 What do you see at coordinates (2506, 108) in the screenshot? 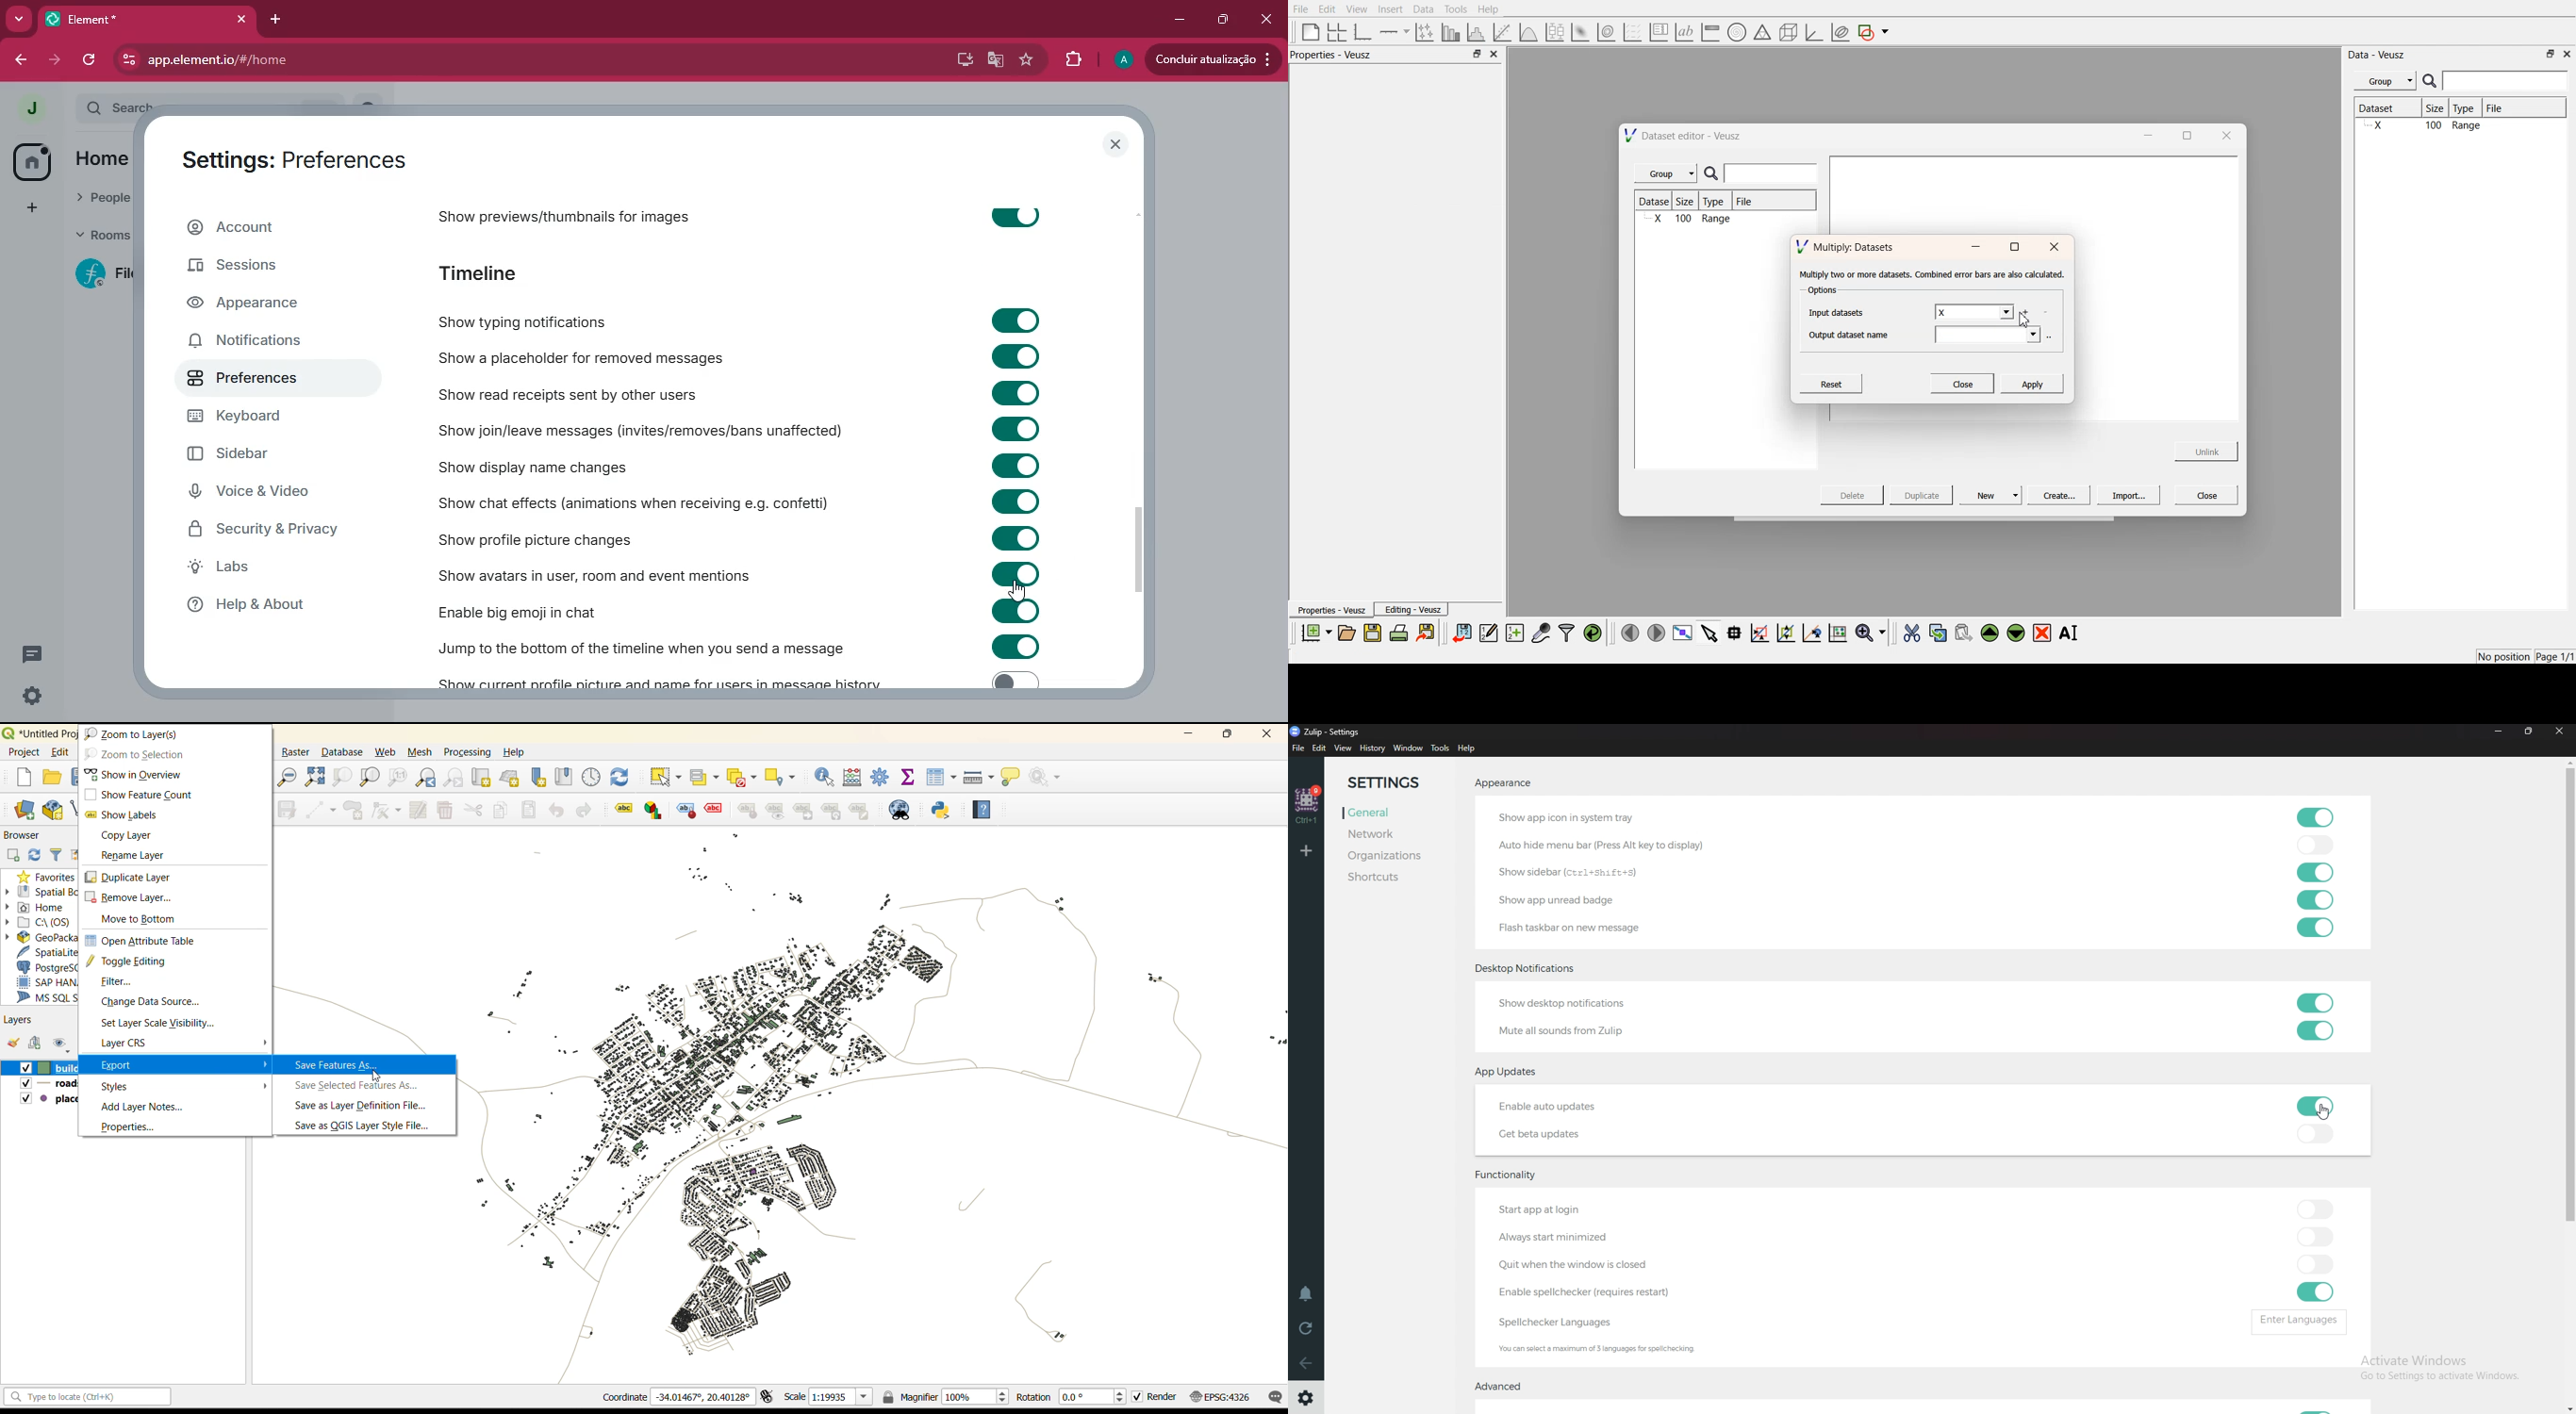
I see `File` at bounding box center [2506, 108].